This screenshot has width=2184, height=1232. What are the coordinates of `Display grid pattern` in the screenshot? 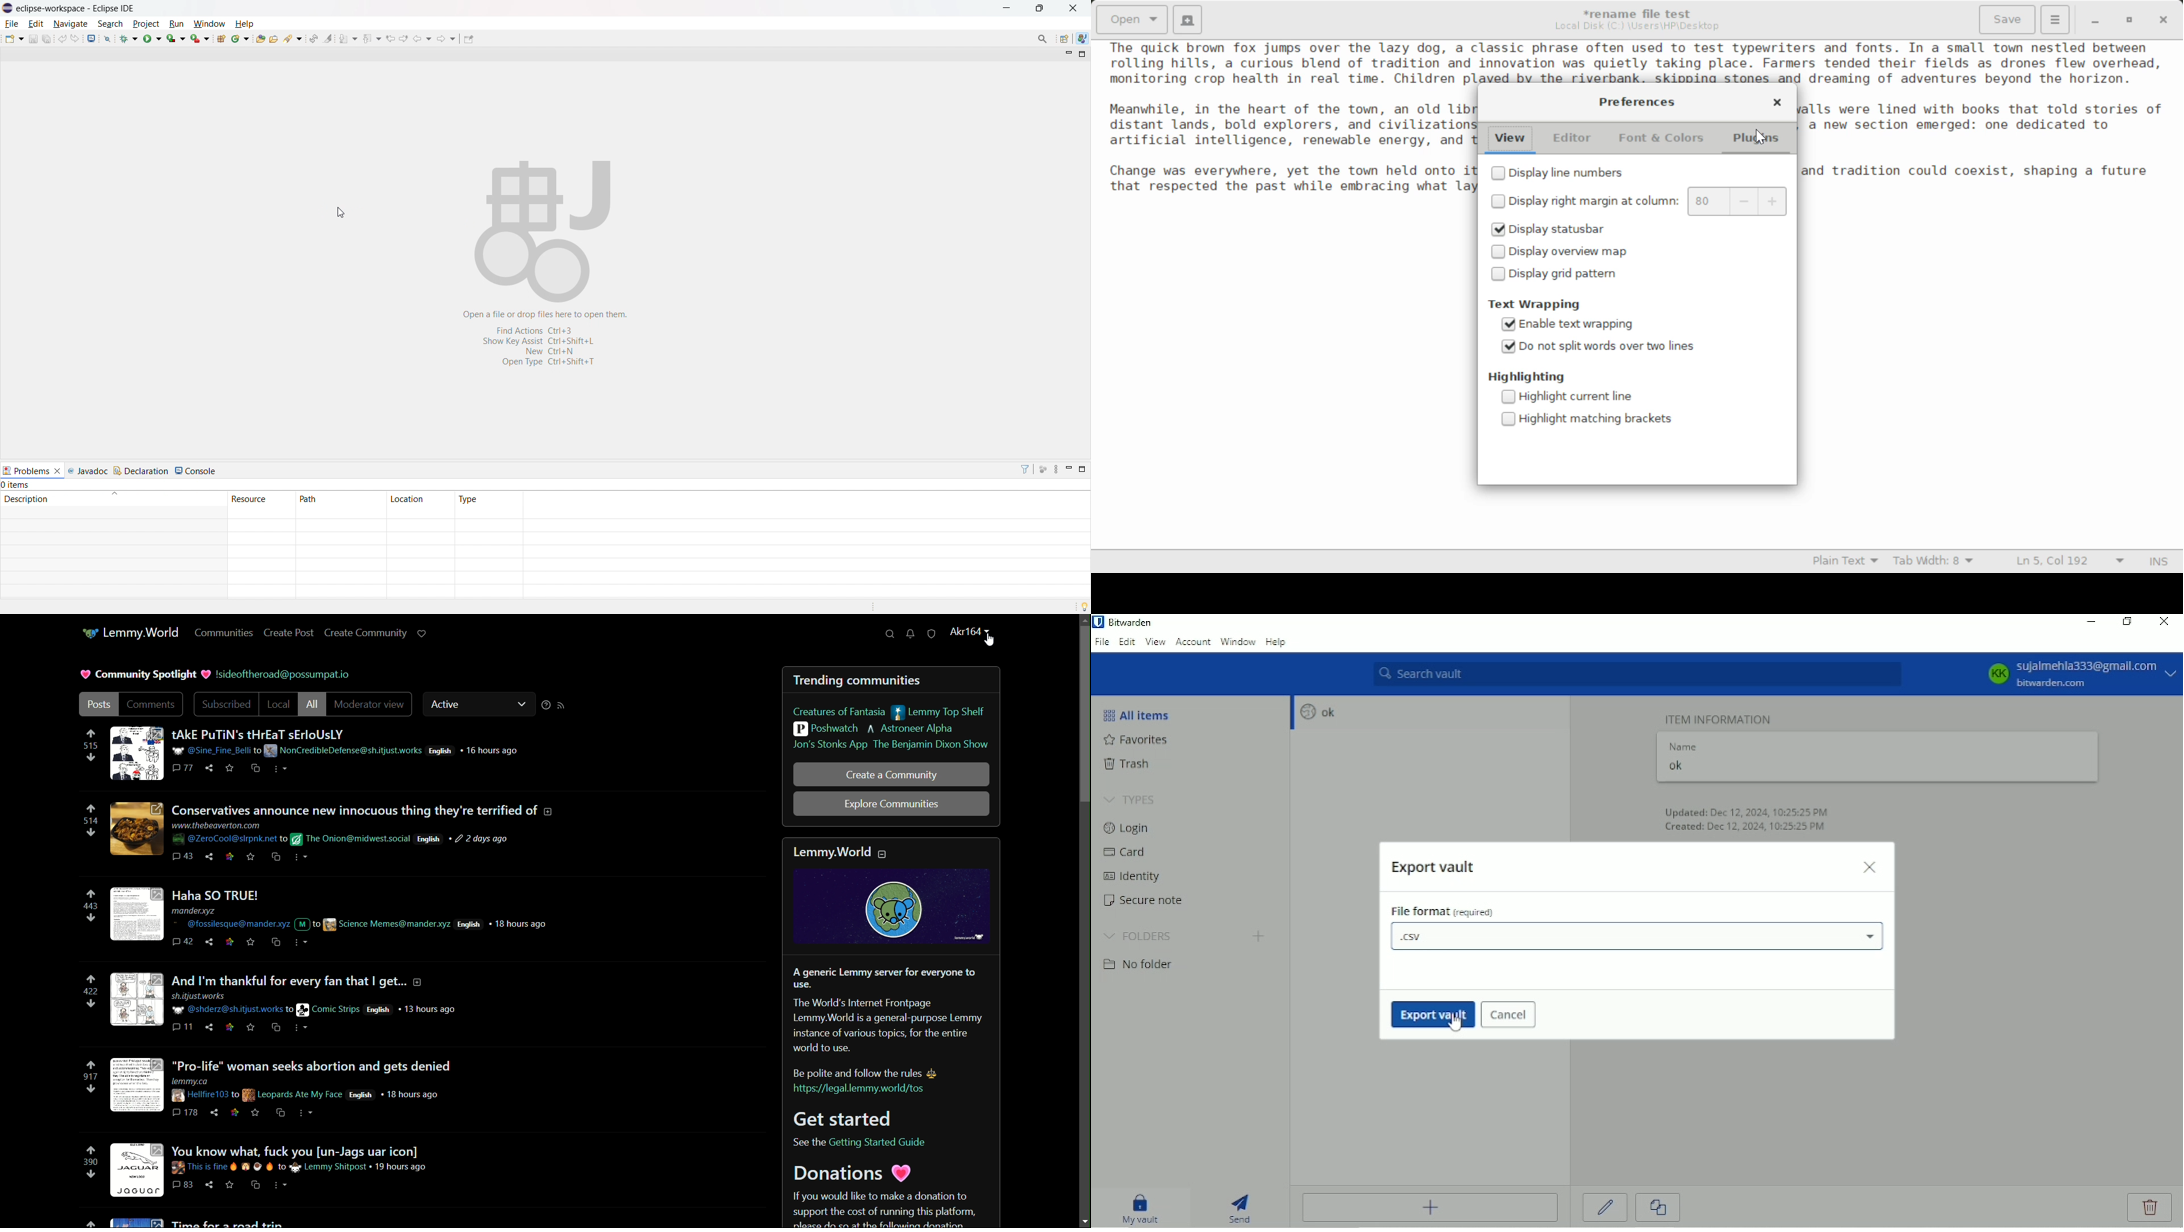 It's located at (1556, 276).